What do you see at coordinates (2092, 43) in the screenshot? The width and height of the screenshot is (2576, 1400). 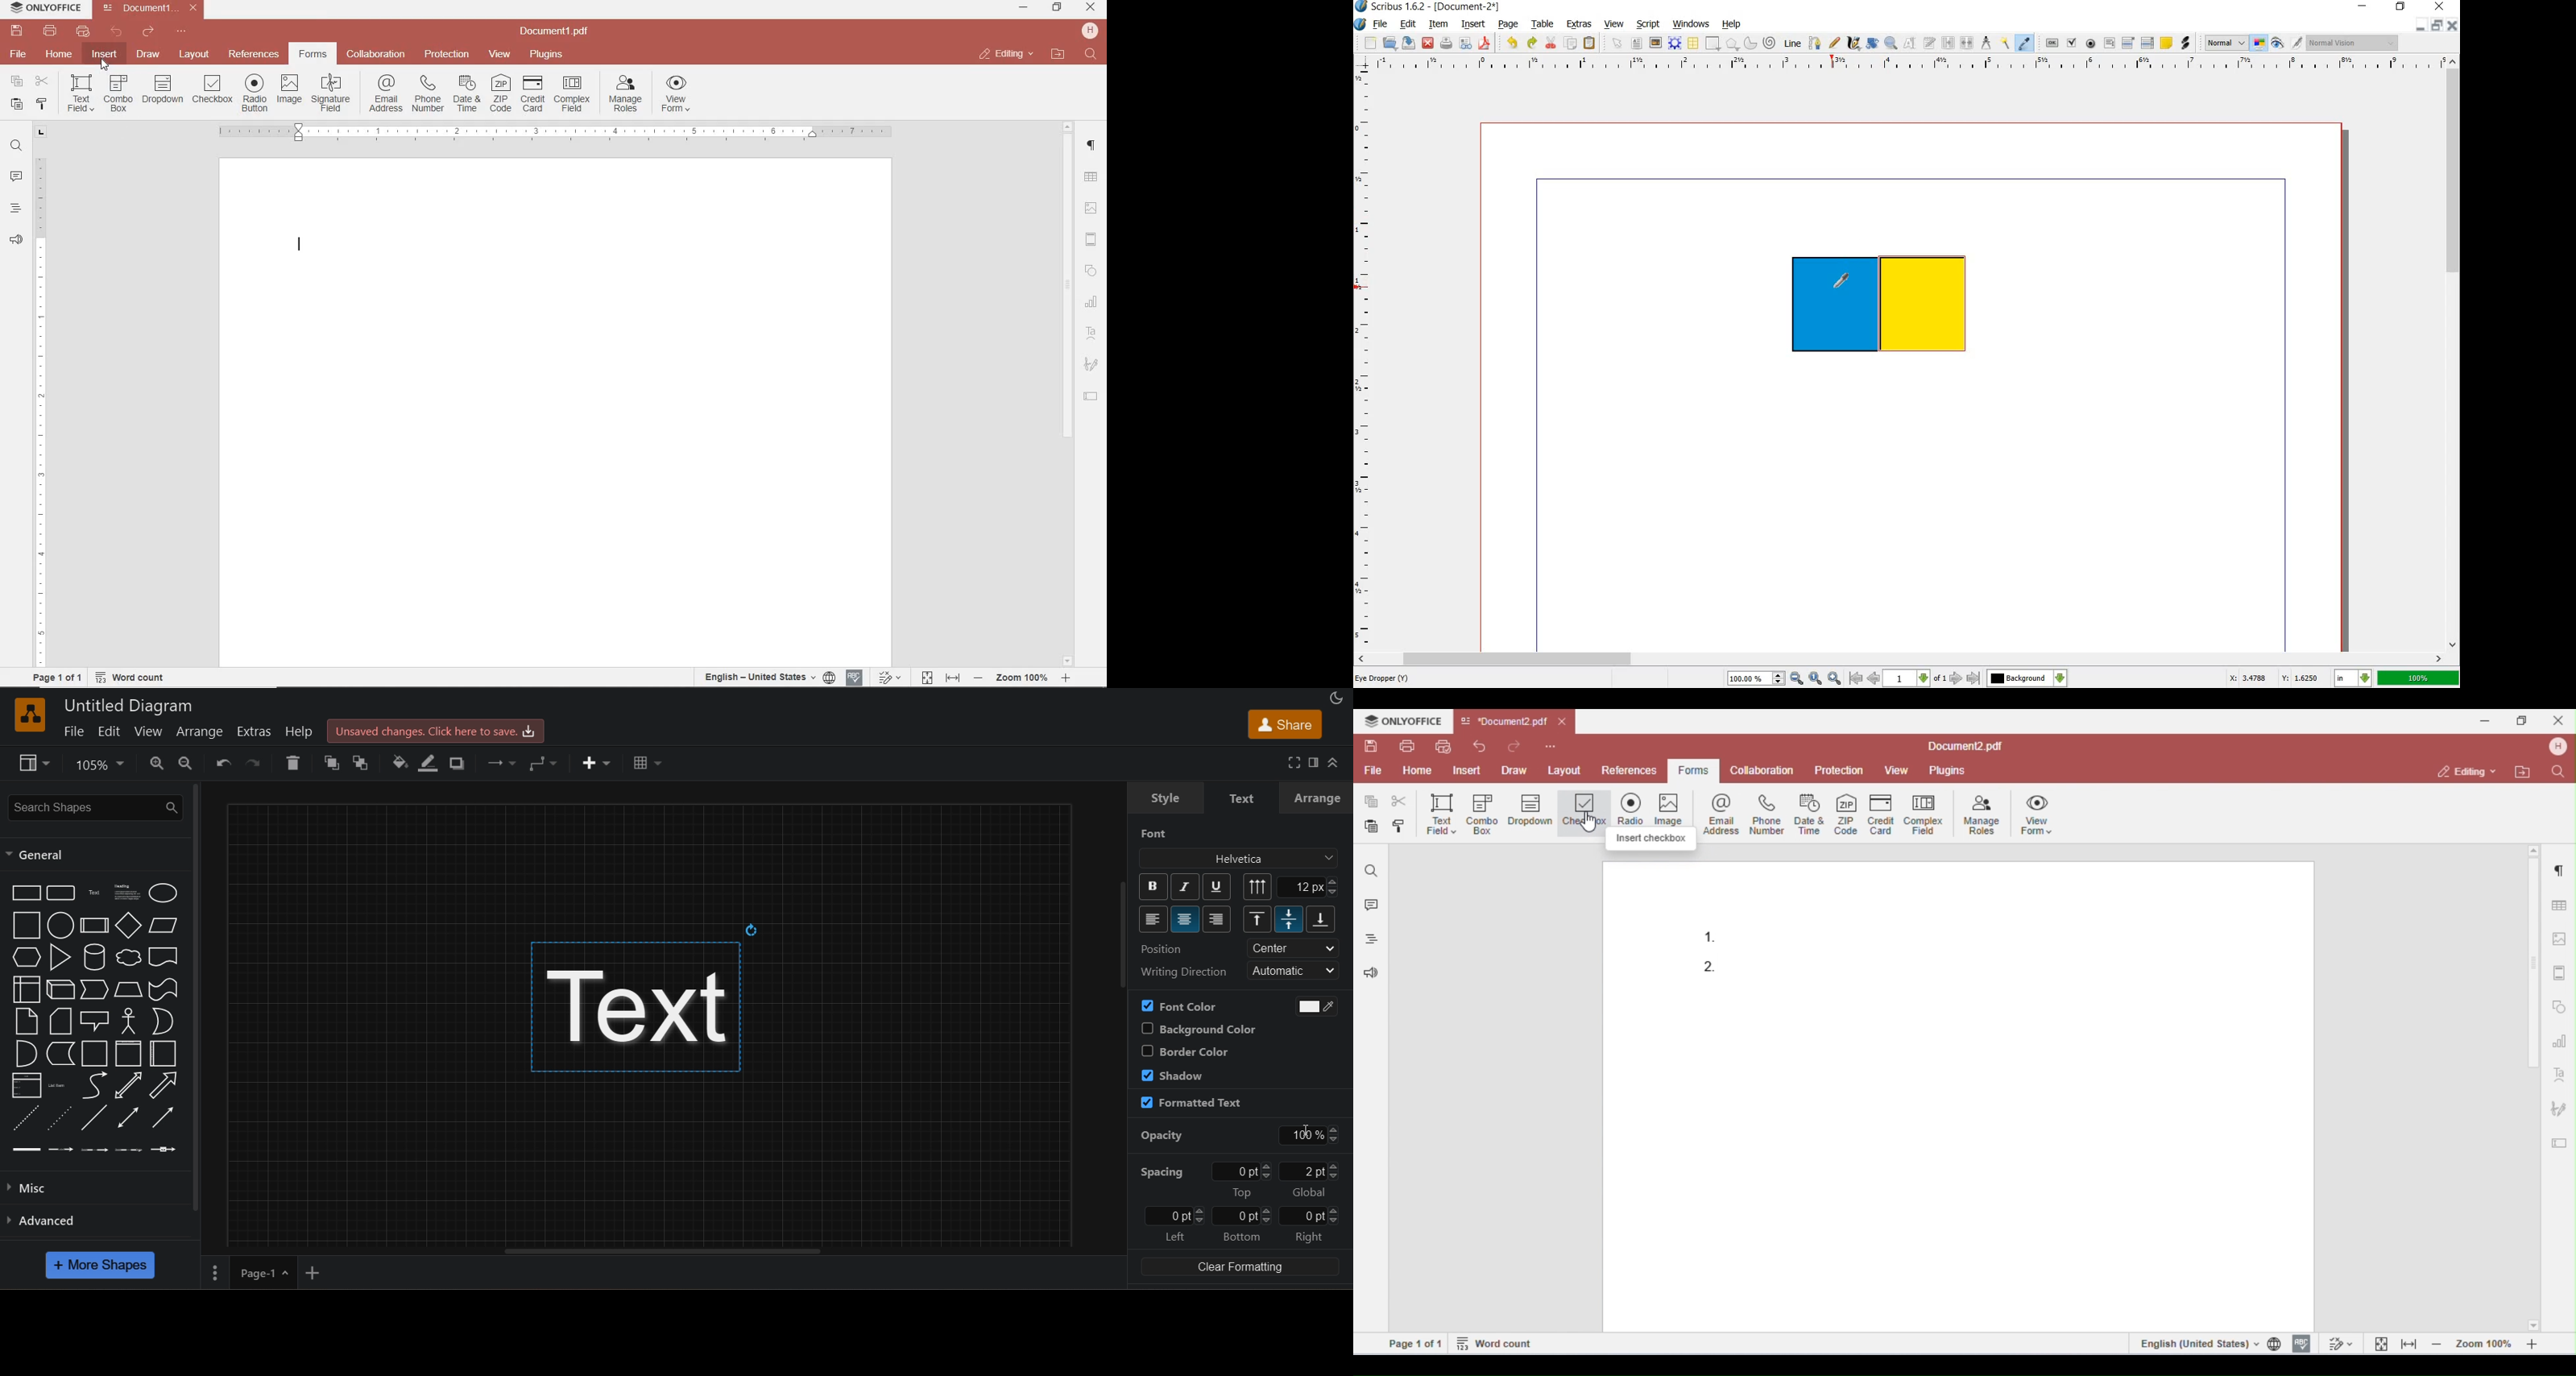 I see `pdf radio button` at bounding box center [2092, 43].